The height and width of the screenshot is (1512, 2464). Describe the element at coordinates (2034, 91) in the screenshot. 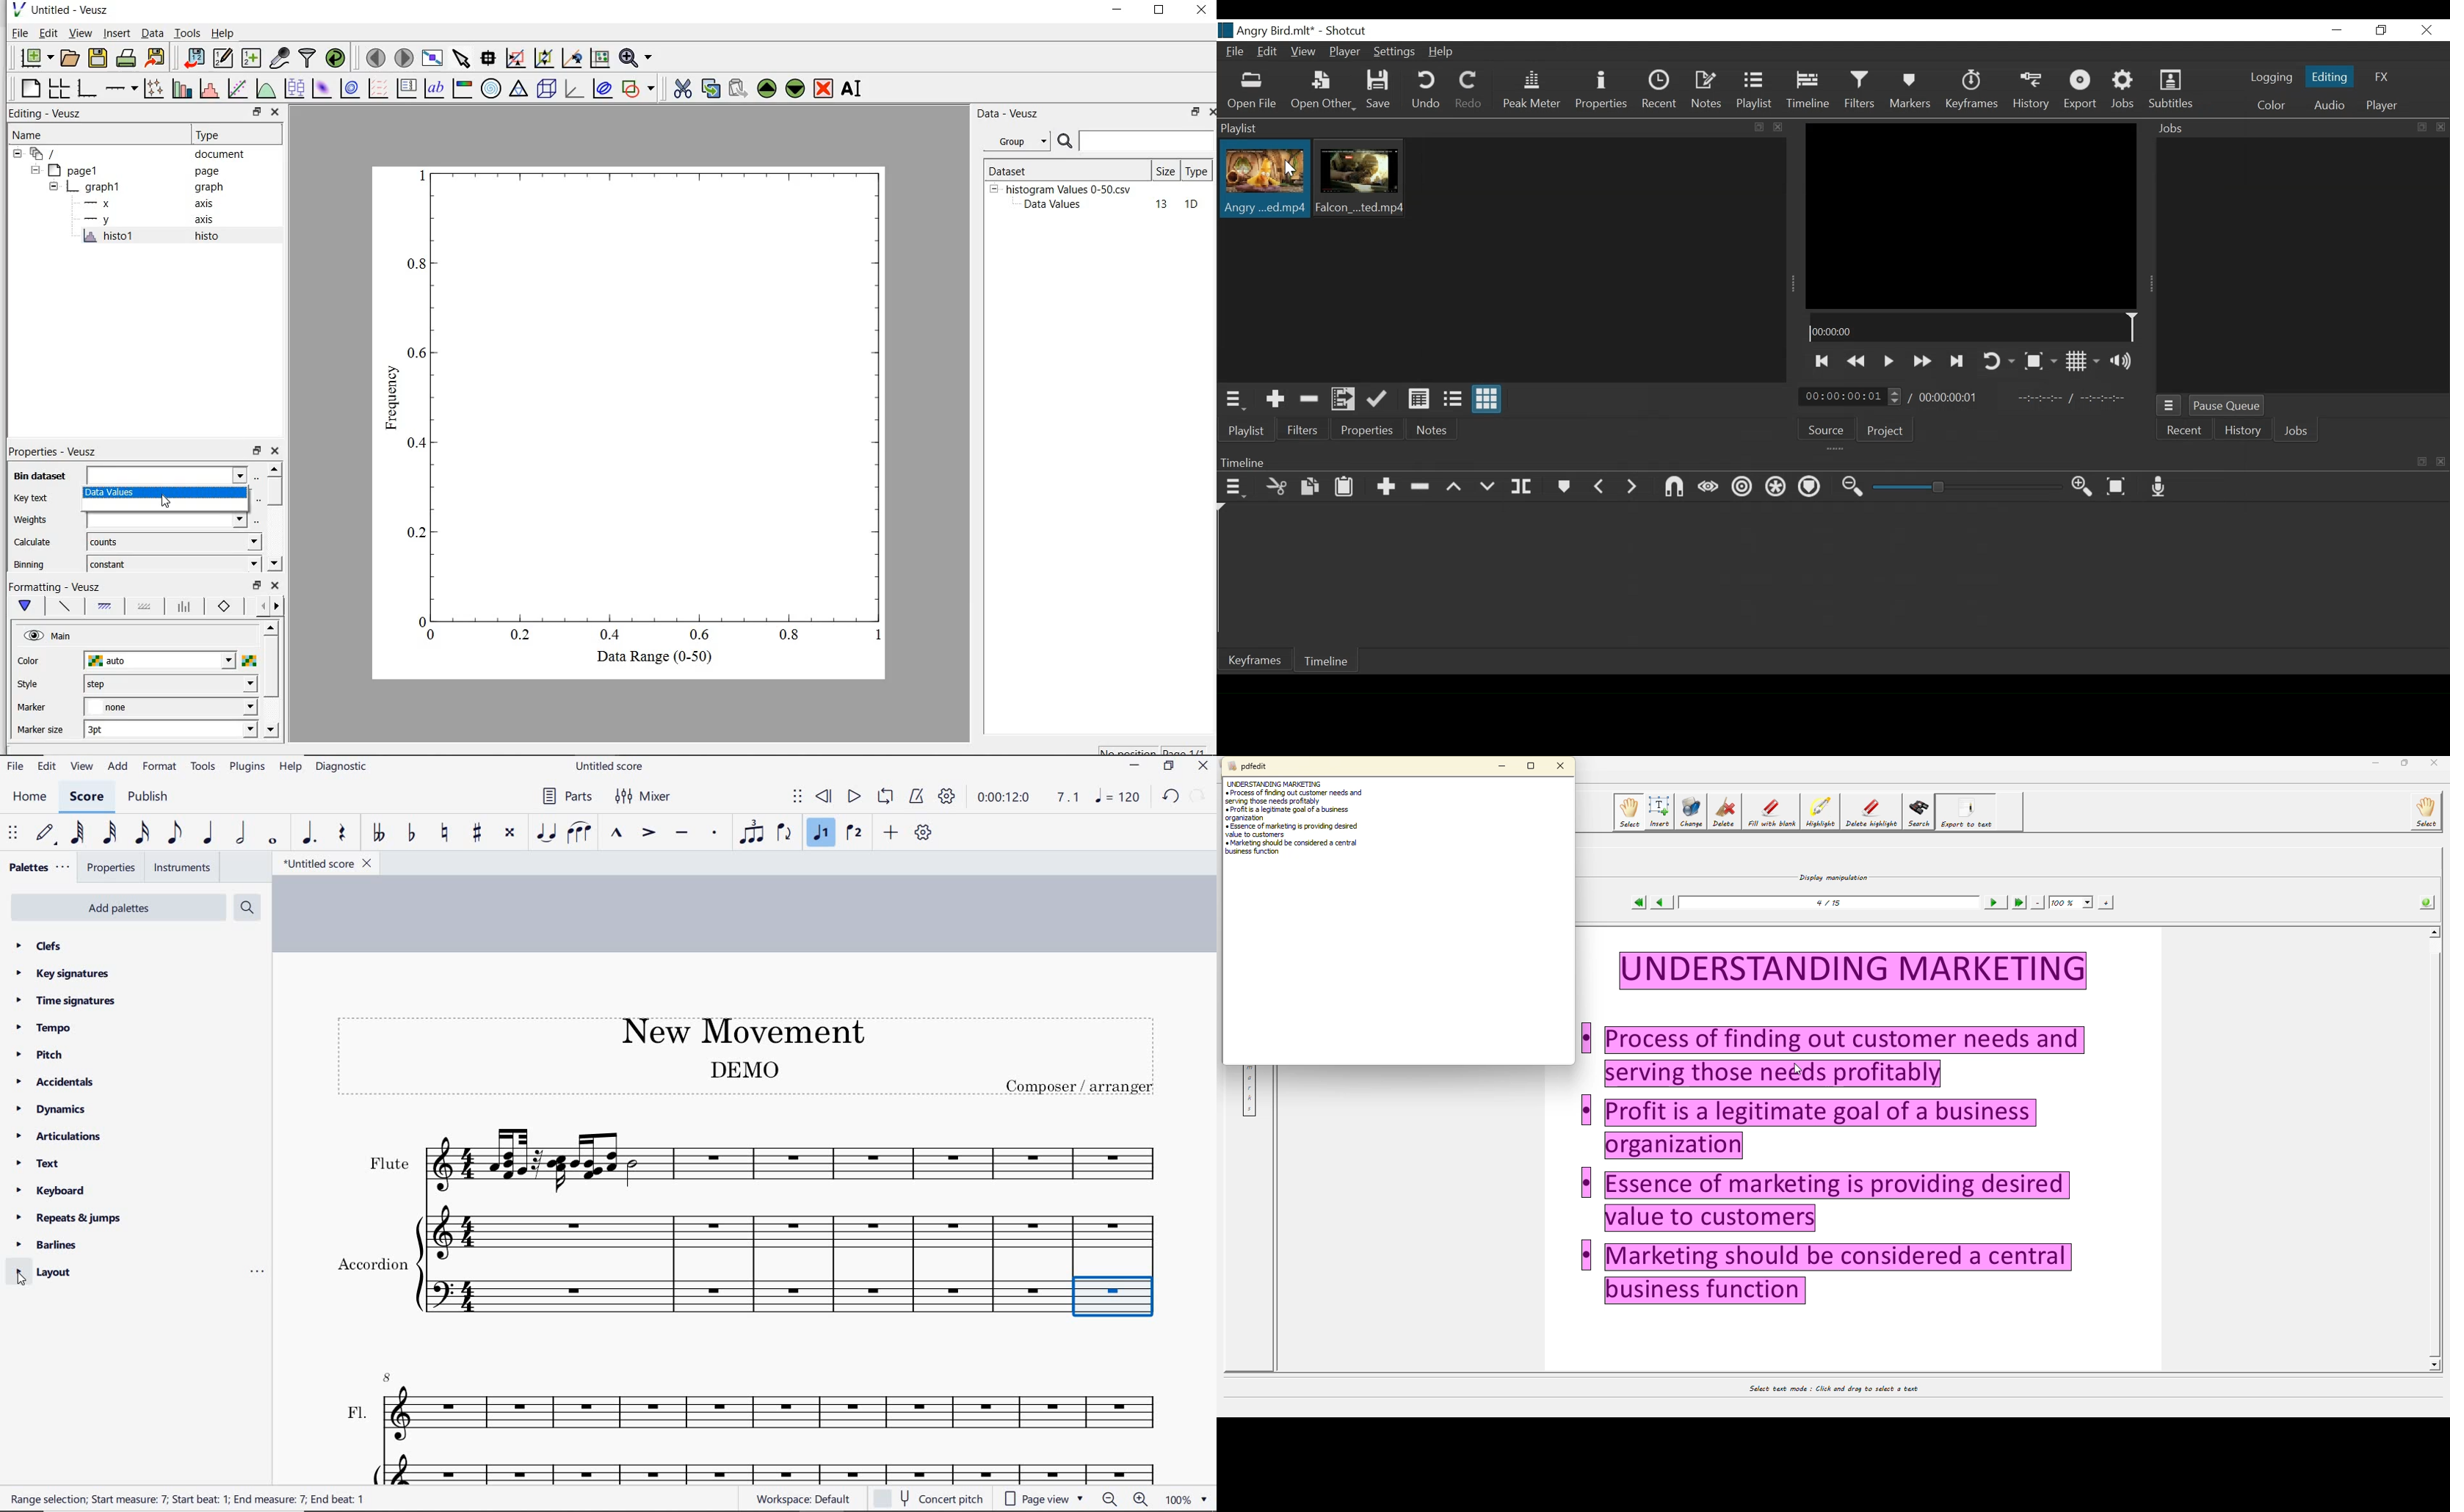

I see `History` at that location.